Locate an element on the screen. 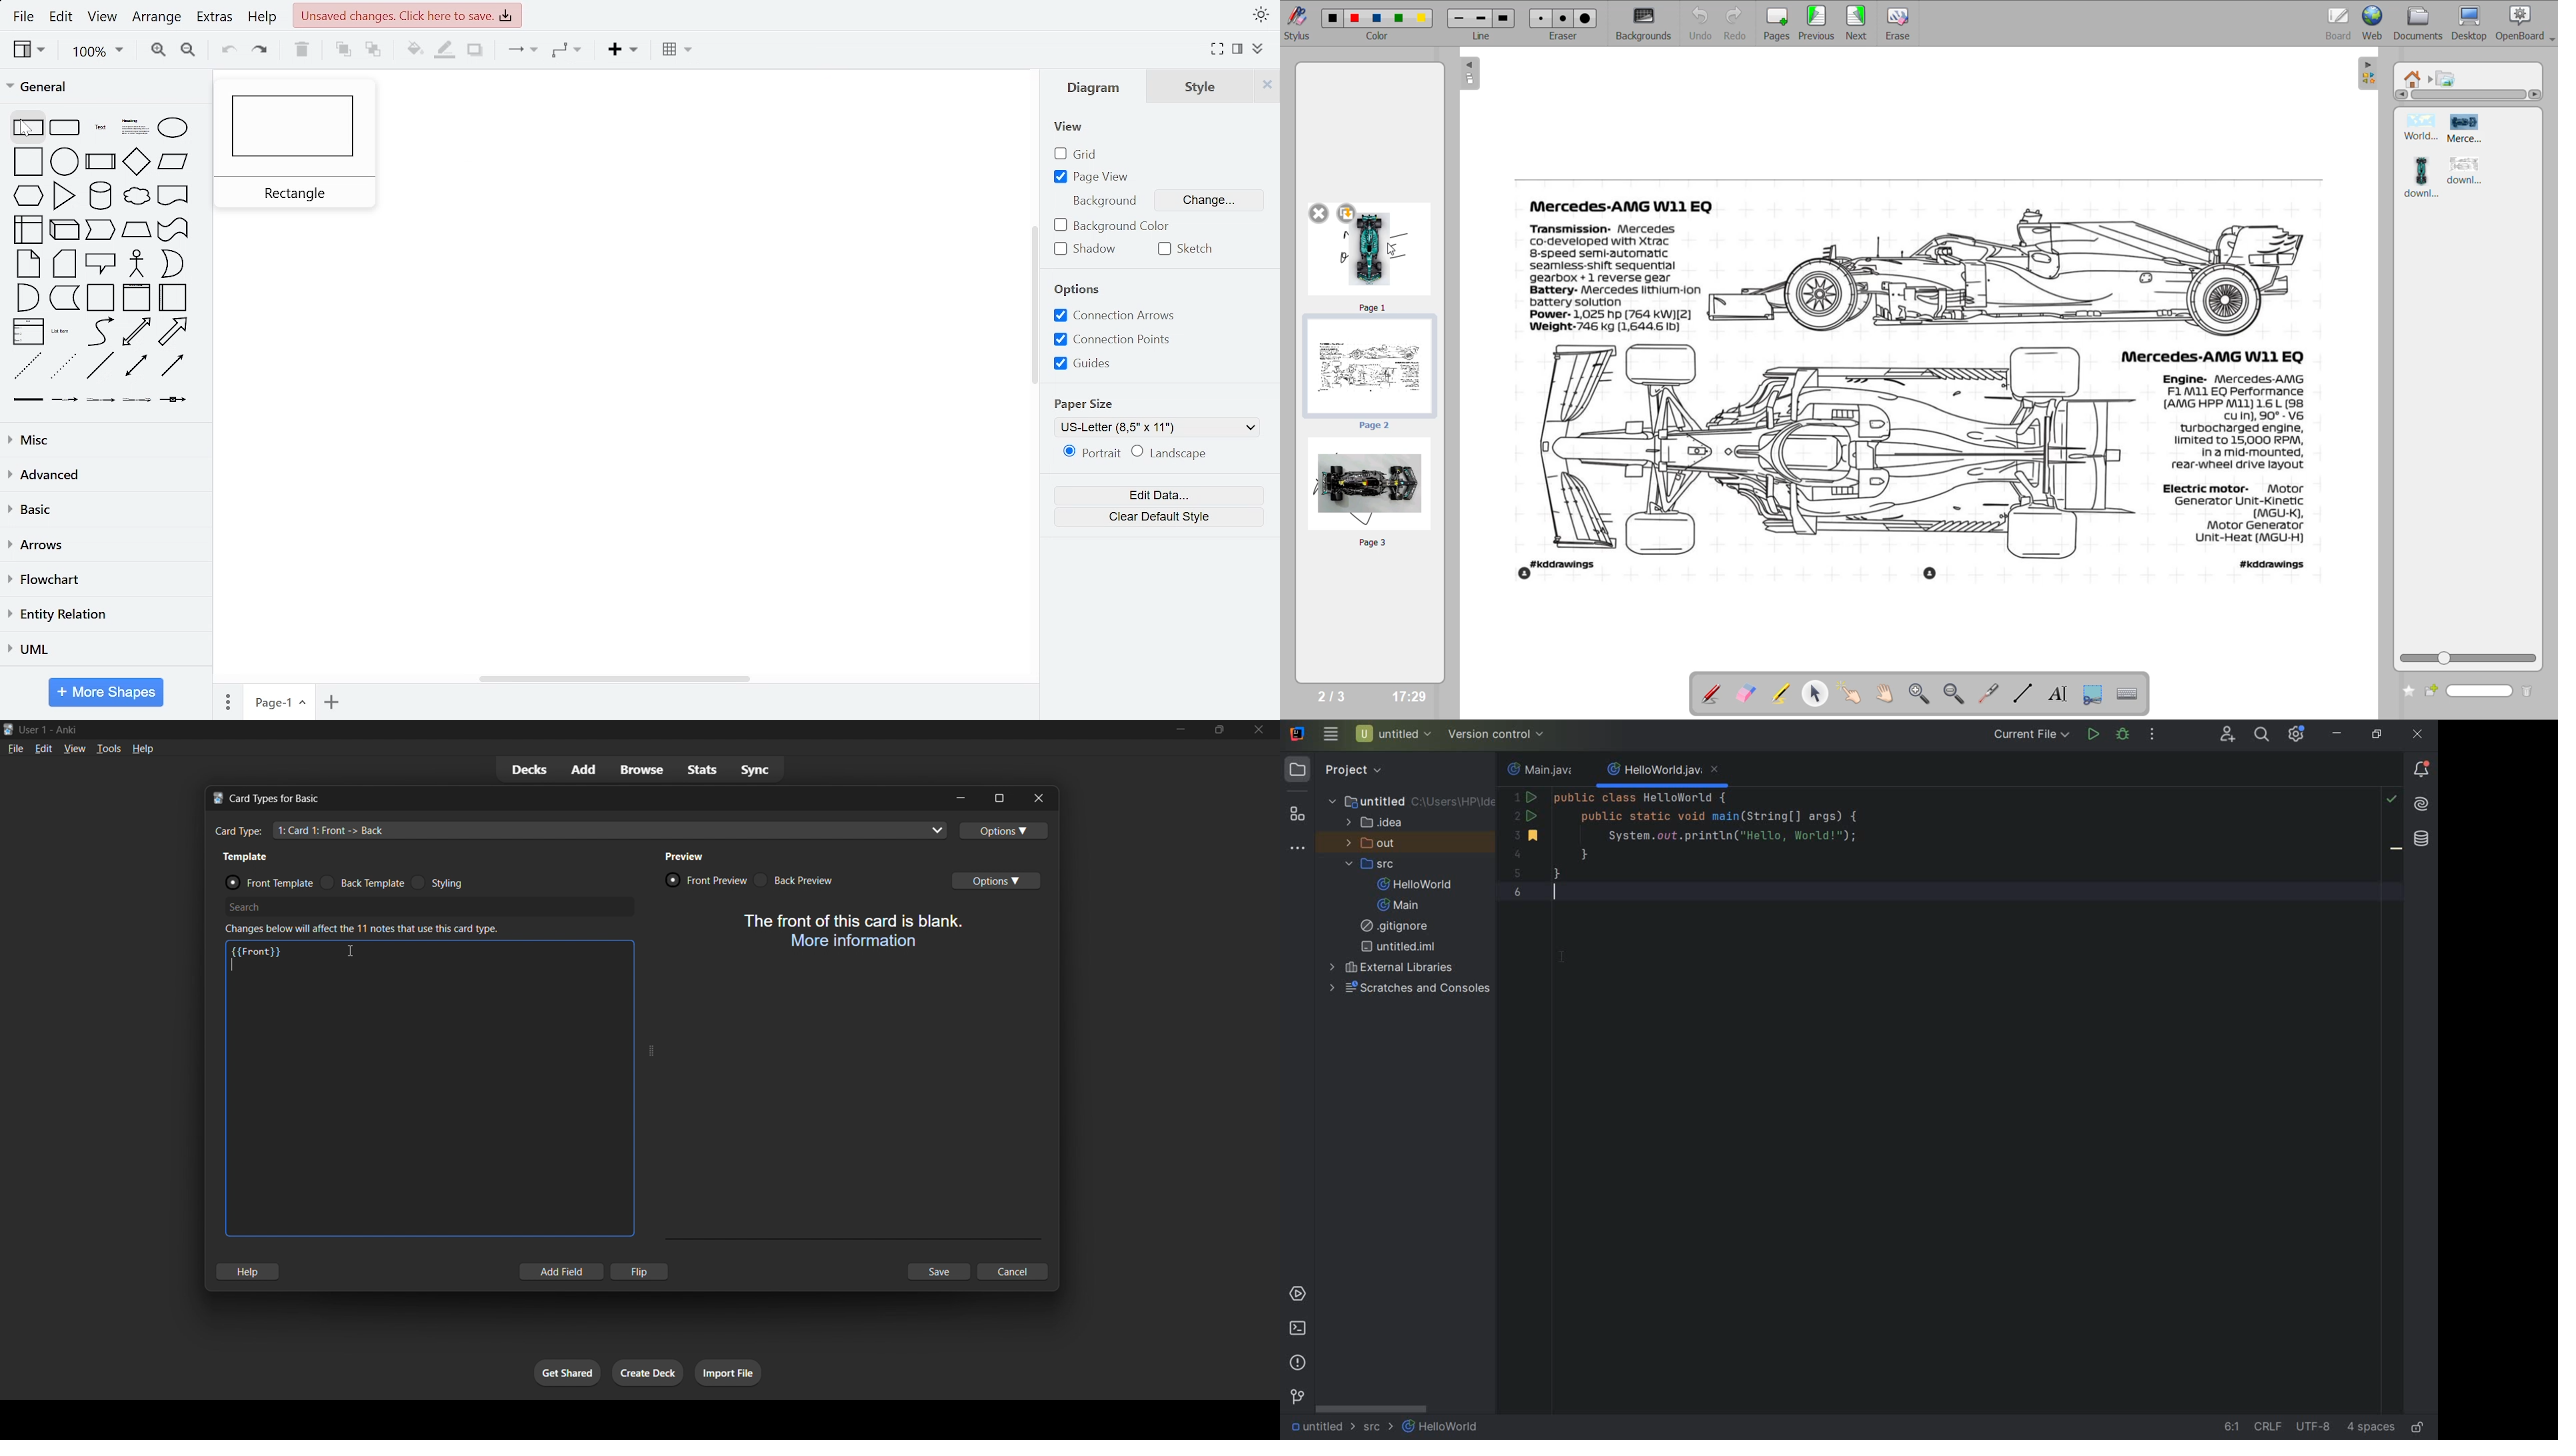 This screenshot has height=1456, width=2576. diagram is located at coordinates (1094, 88).